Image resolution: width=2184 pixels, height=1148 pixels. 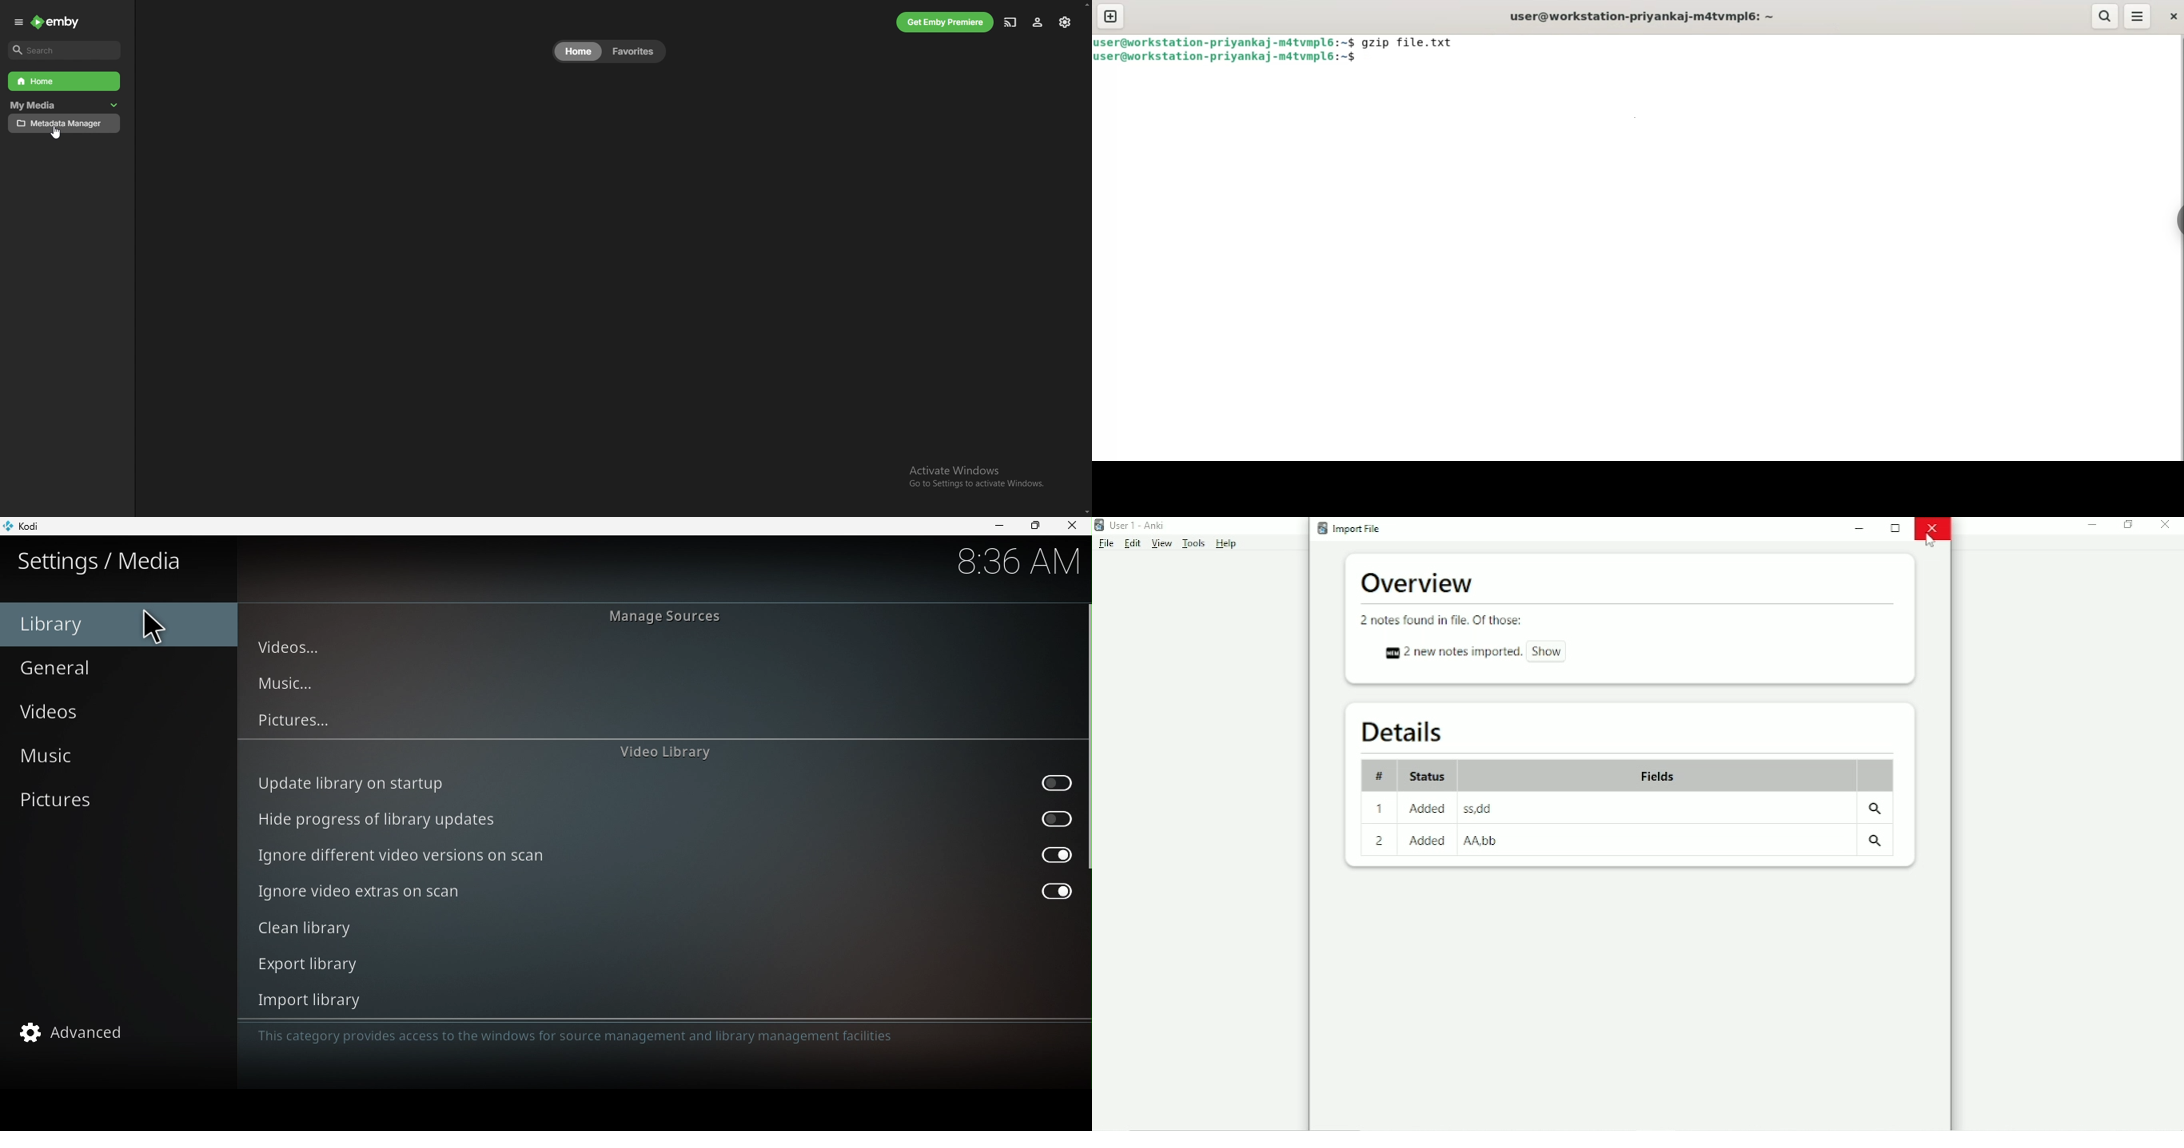 I want to click on Music, so click(x=110, y=759).